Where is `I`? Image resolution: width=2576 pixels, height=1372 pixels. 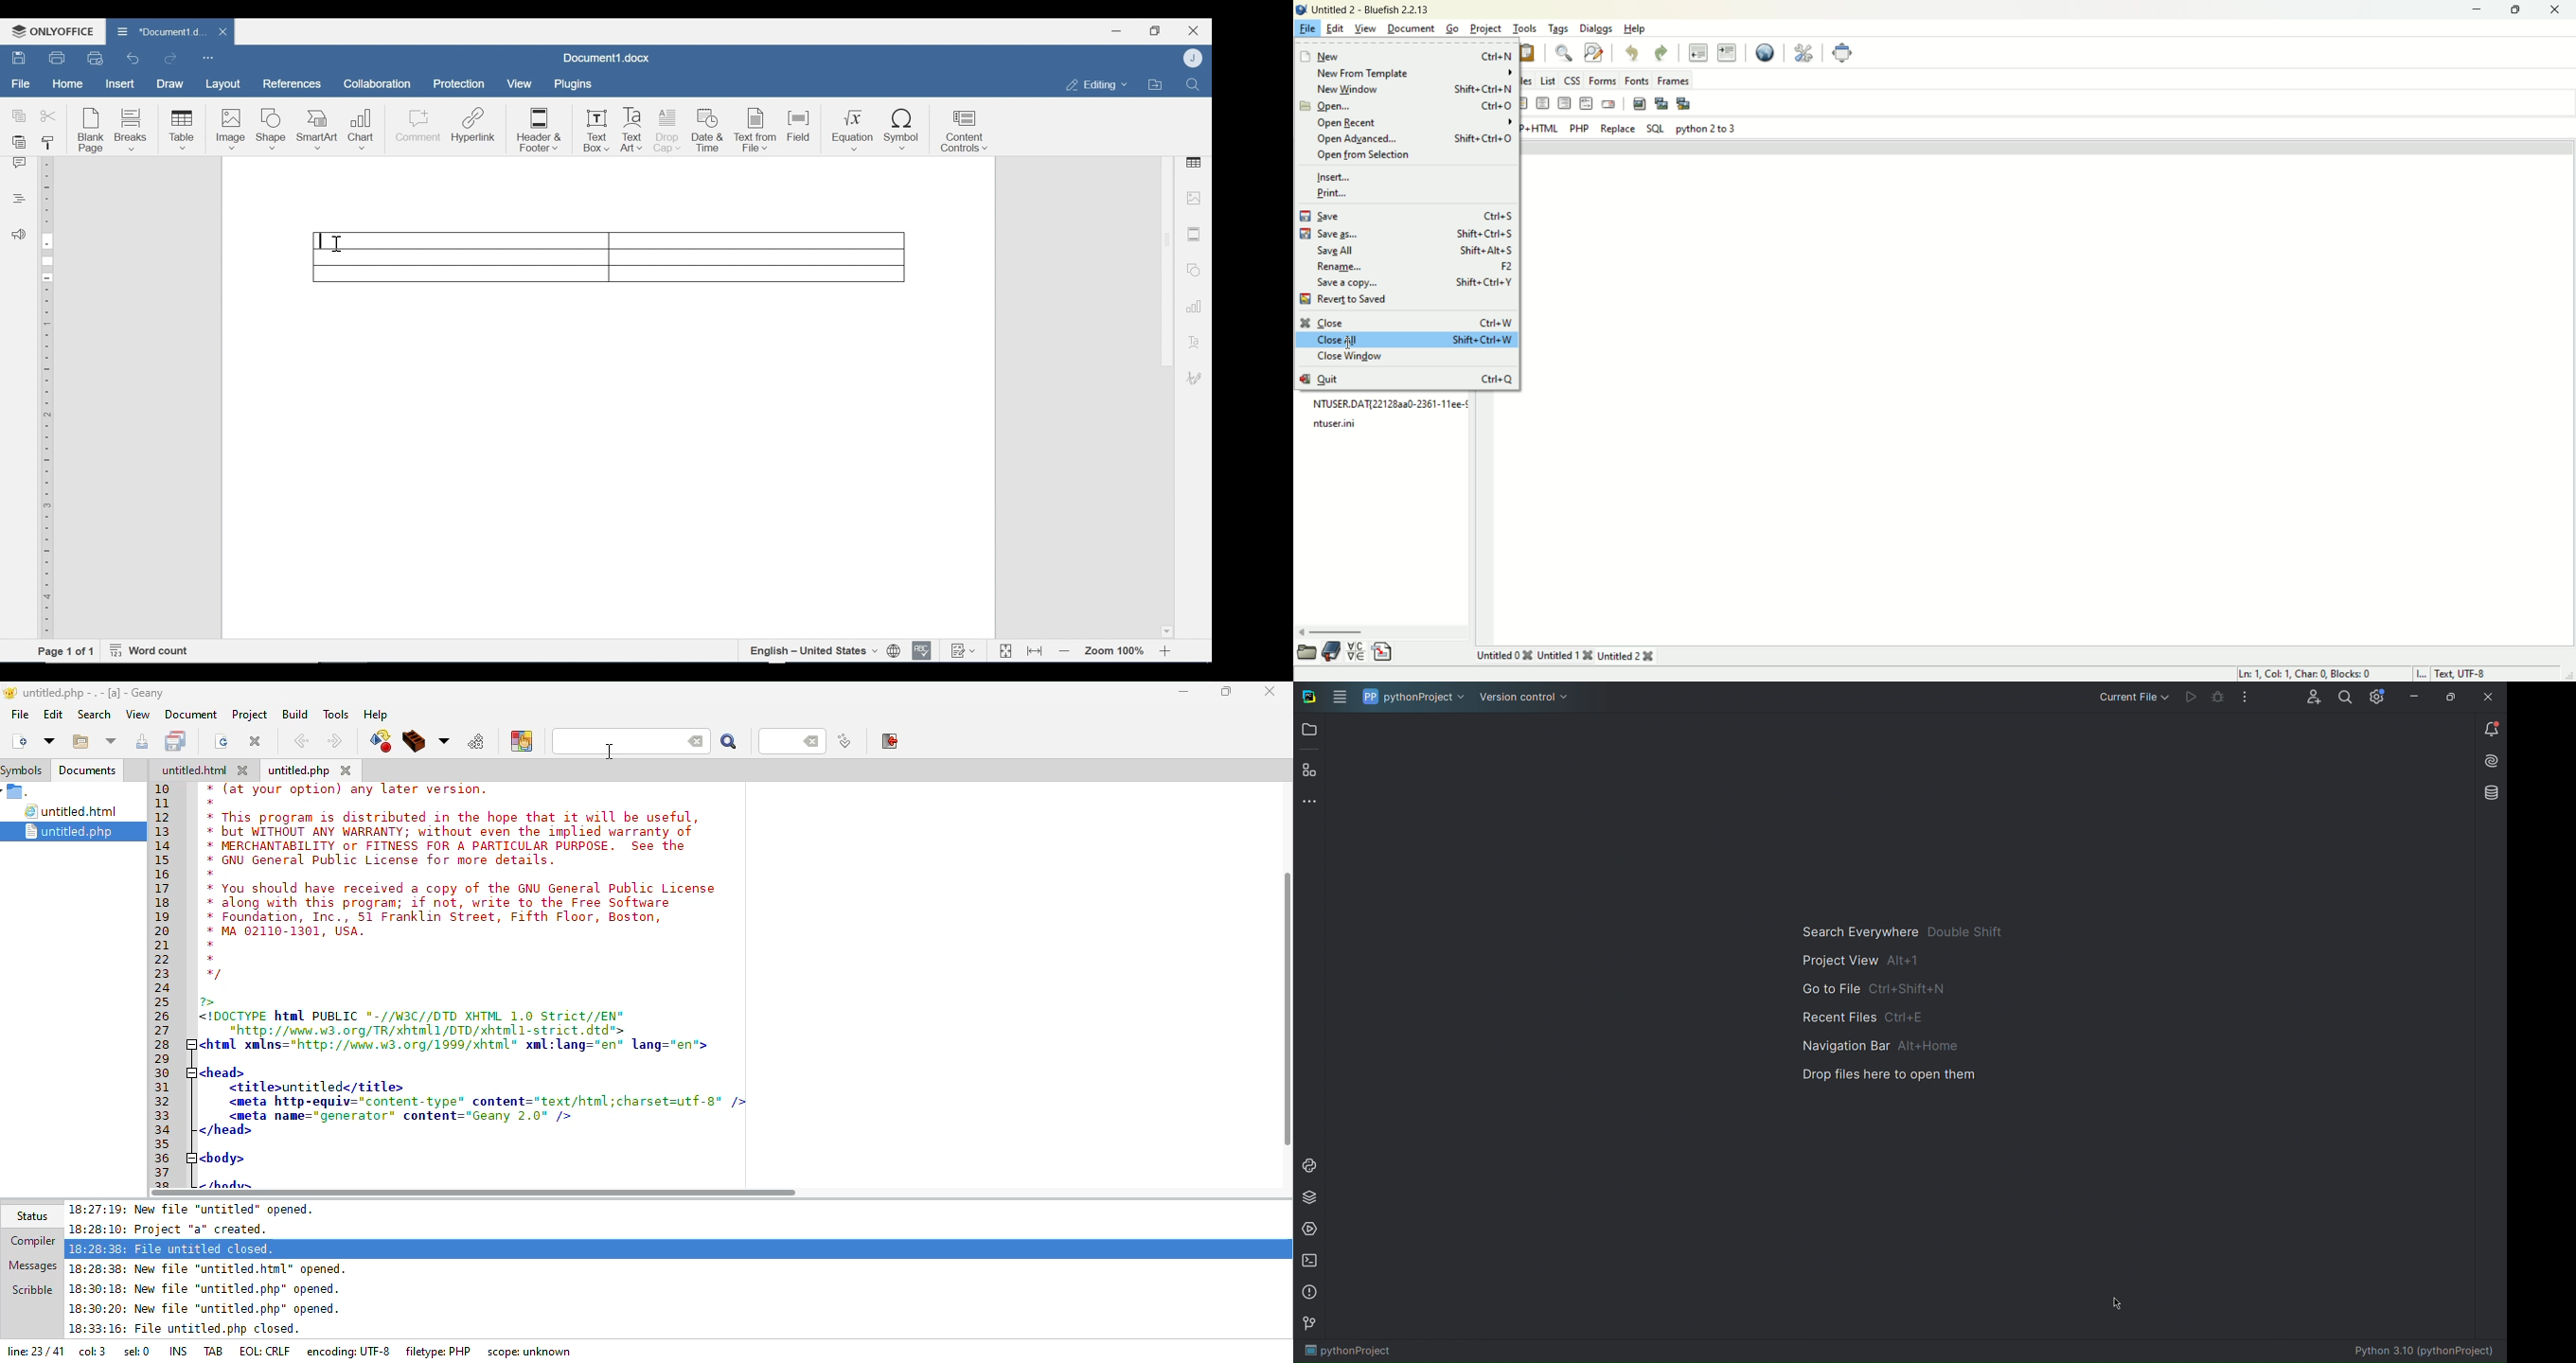
I is located at coordinates (2423, 673).